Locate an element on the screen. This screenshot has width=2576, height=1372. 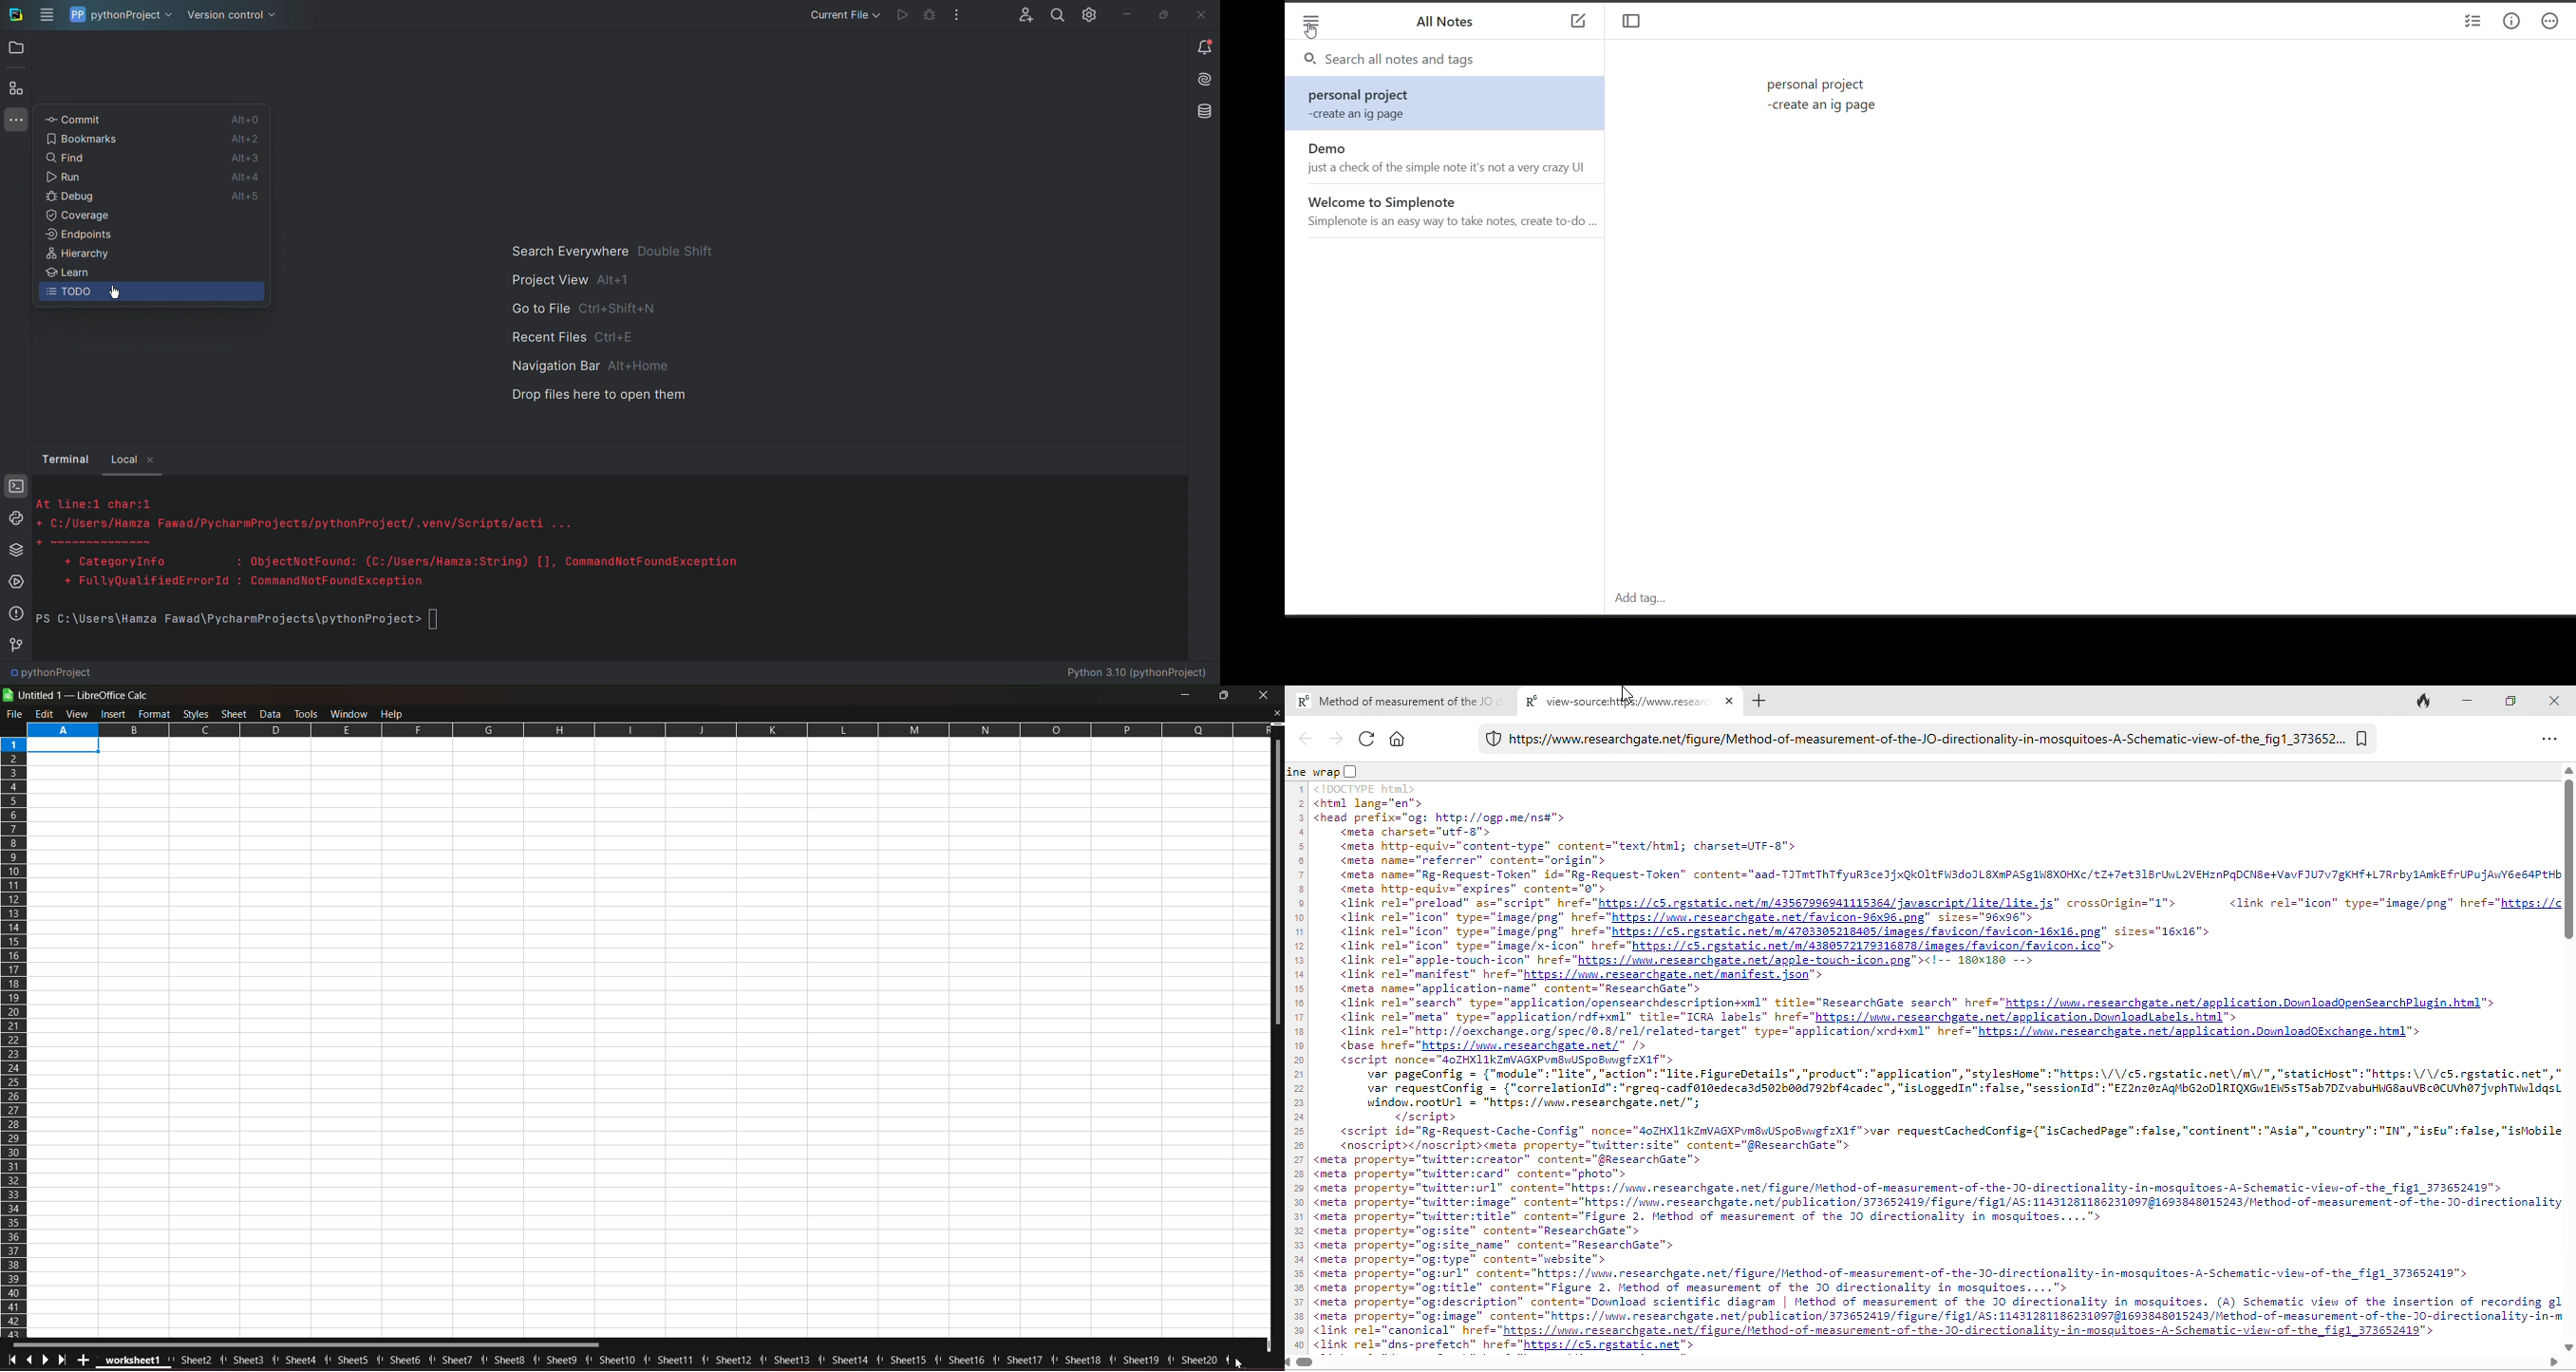
Tools is located at coordinates (305, 712).